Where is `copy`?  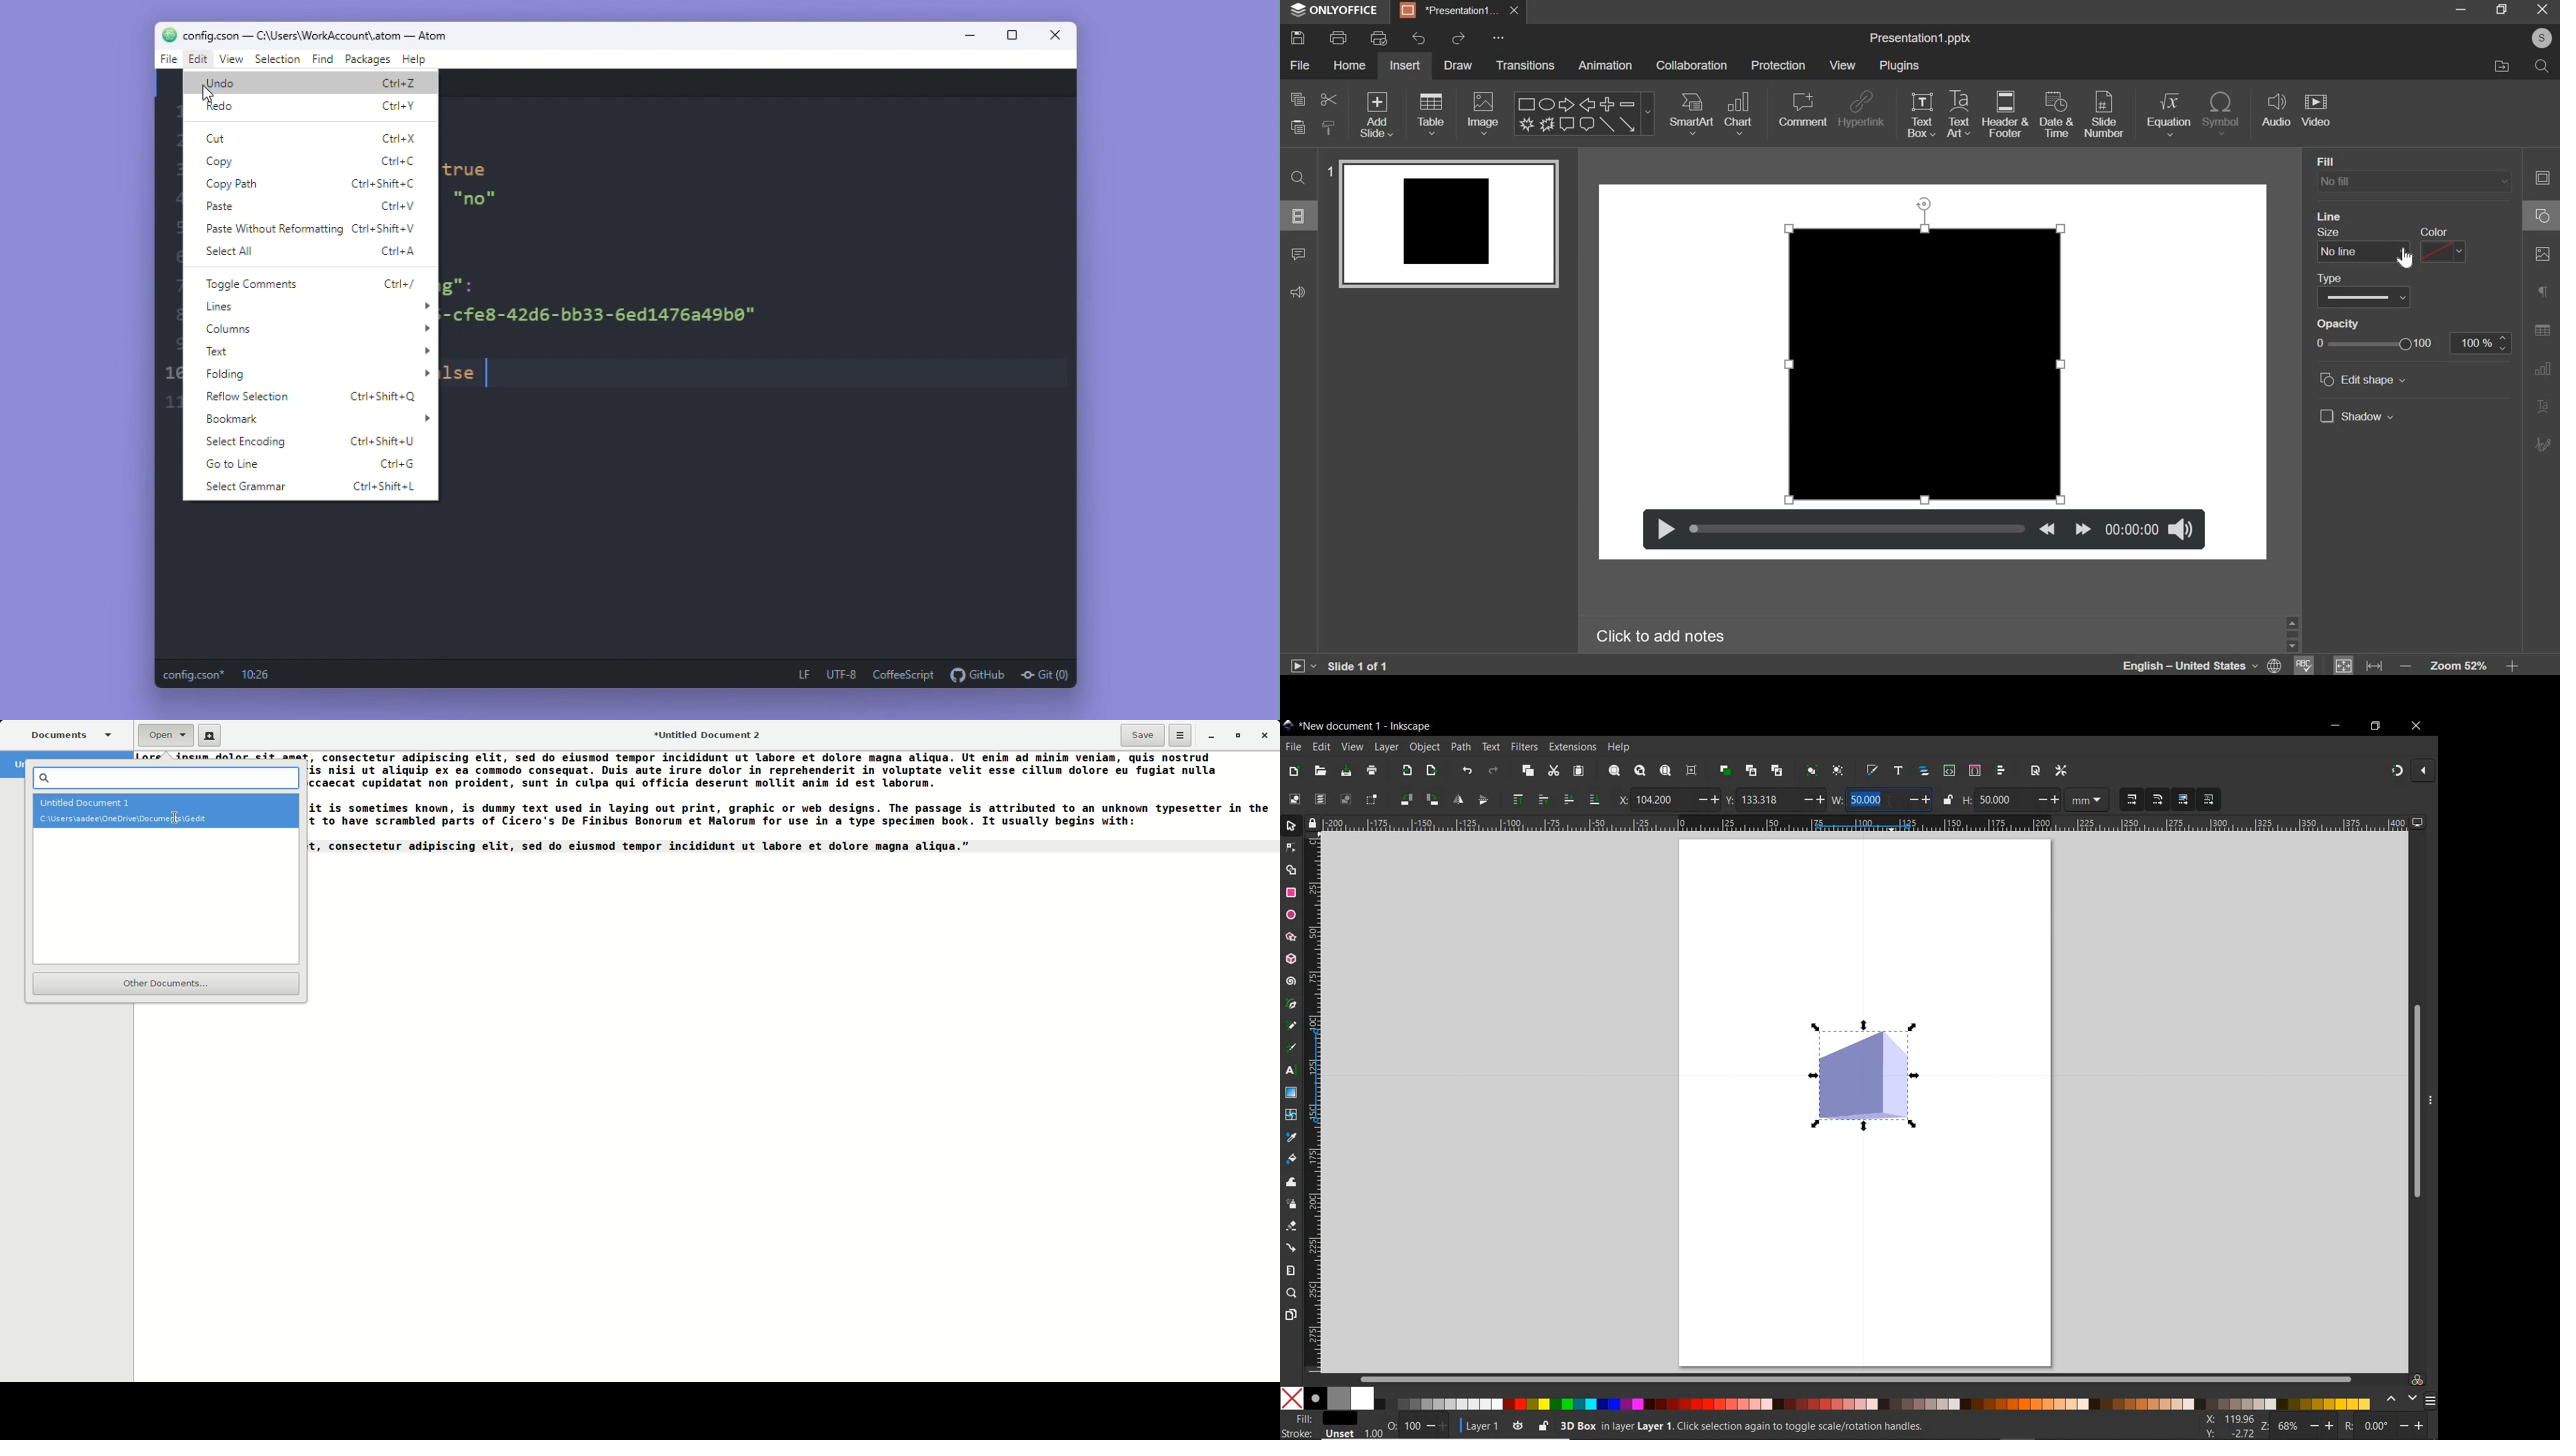 copy is located at coordinates (222, 161).